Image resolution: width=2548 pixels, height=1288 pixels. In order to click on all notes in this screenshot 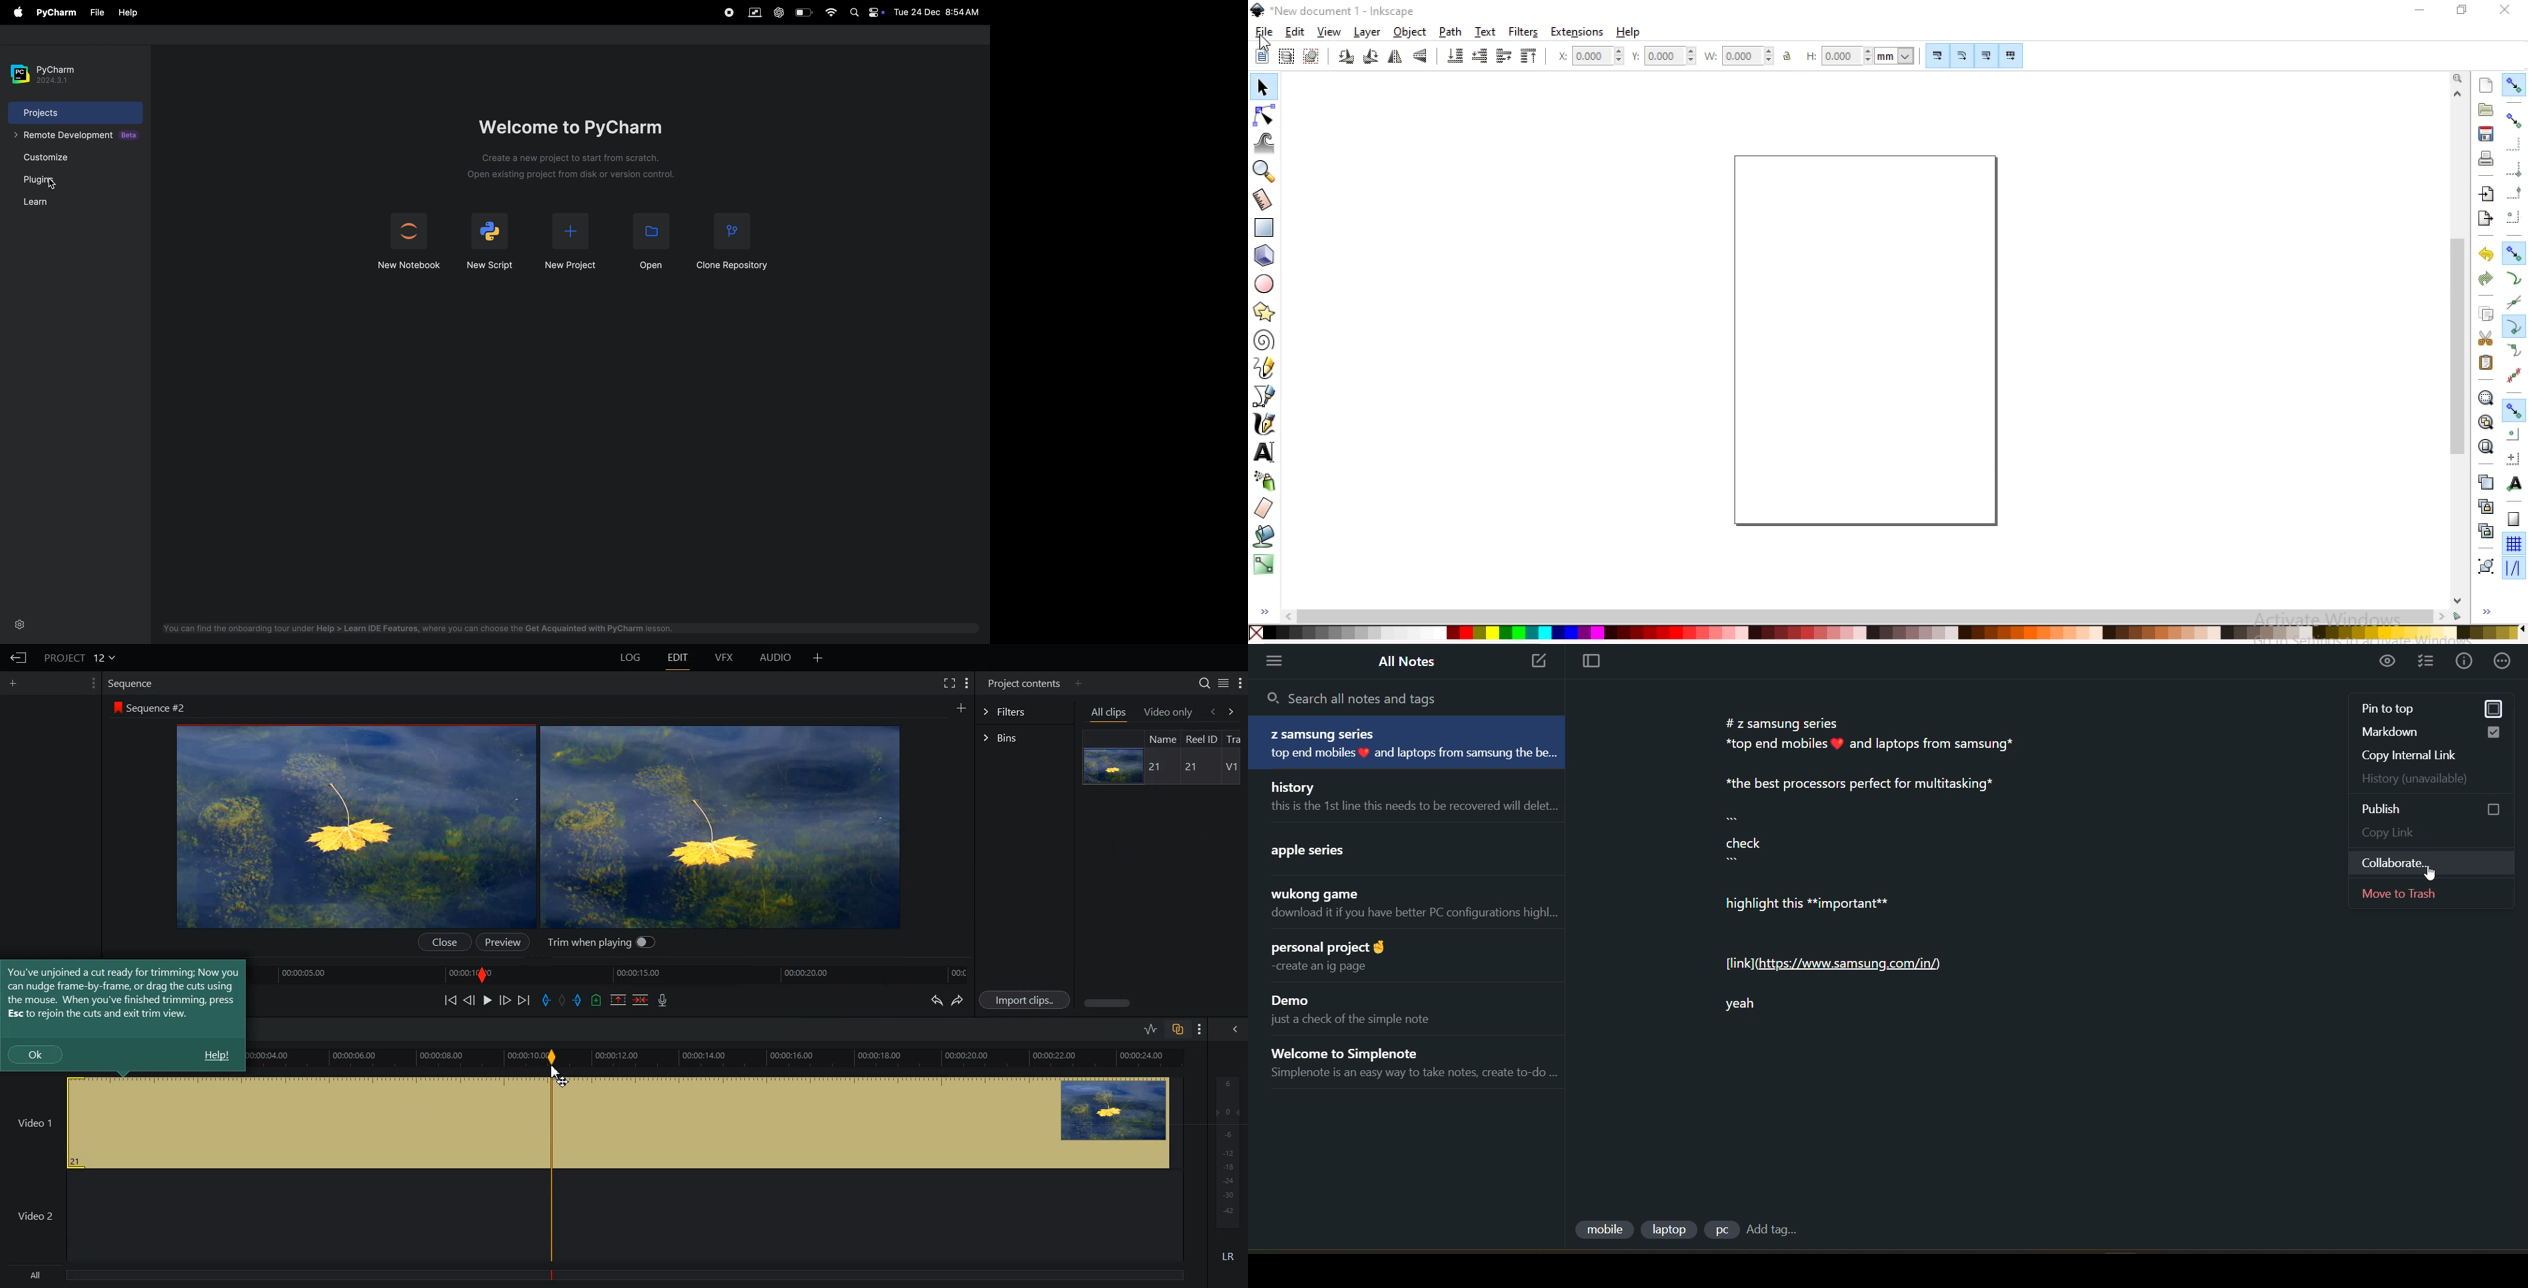, I will do `click(1407, 661)`.